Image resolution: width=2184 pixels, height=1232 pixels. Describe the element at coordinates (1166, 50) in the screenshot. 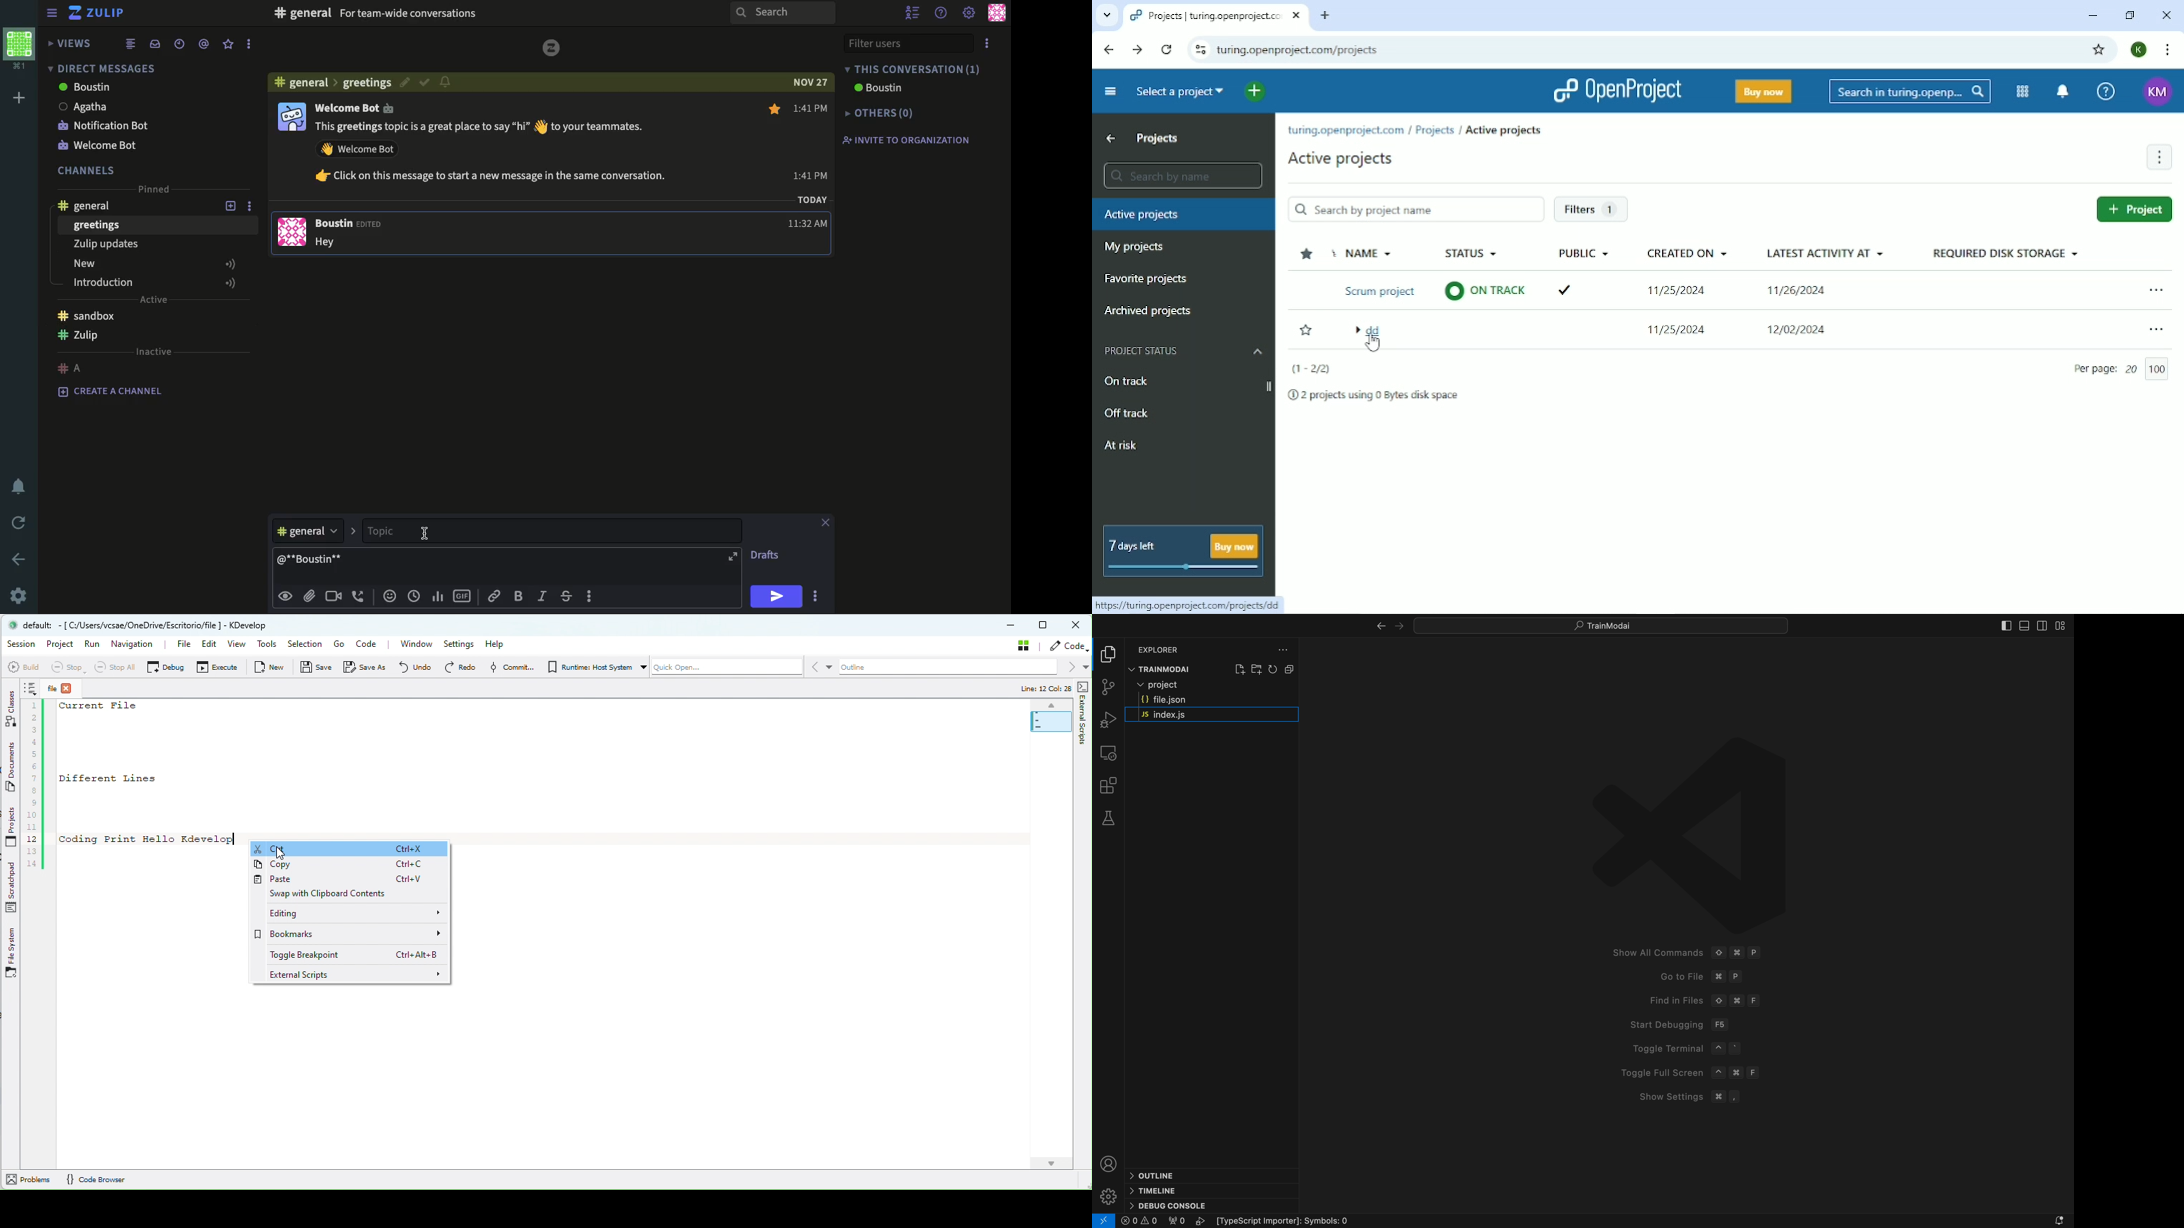

I see `Reload this page` at that location.